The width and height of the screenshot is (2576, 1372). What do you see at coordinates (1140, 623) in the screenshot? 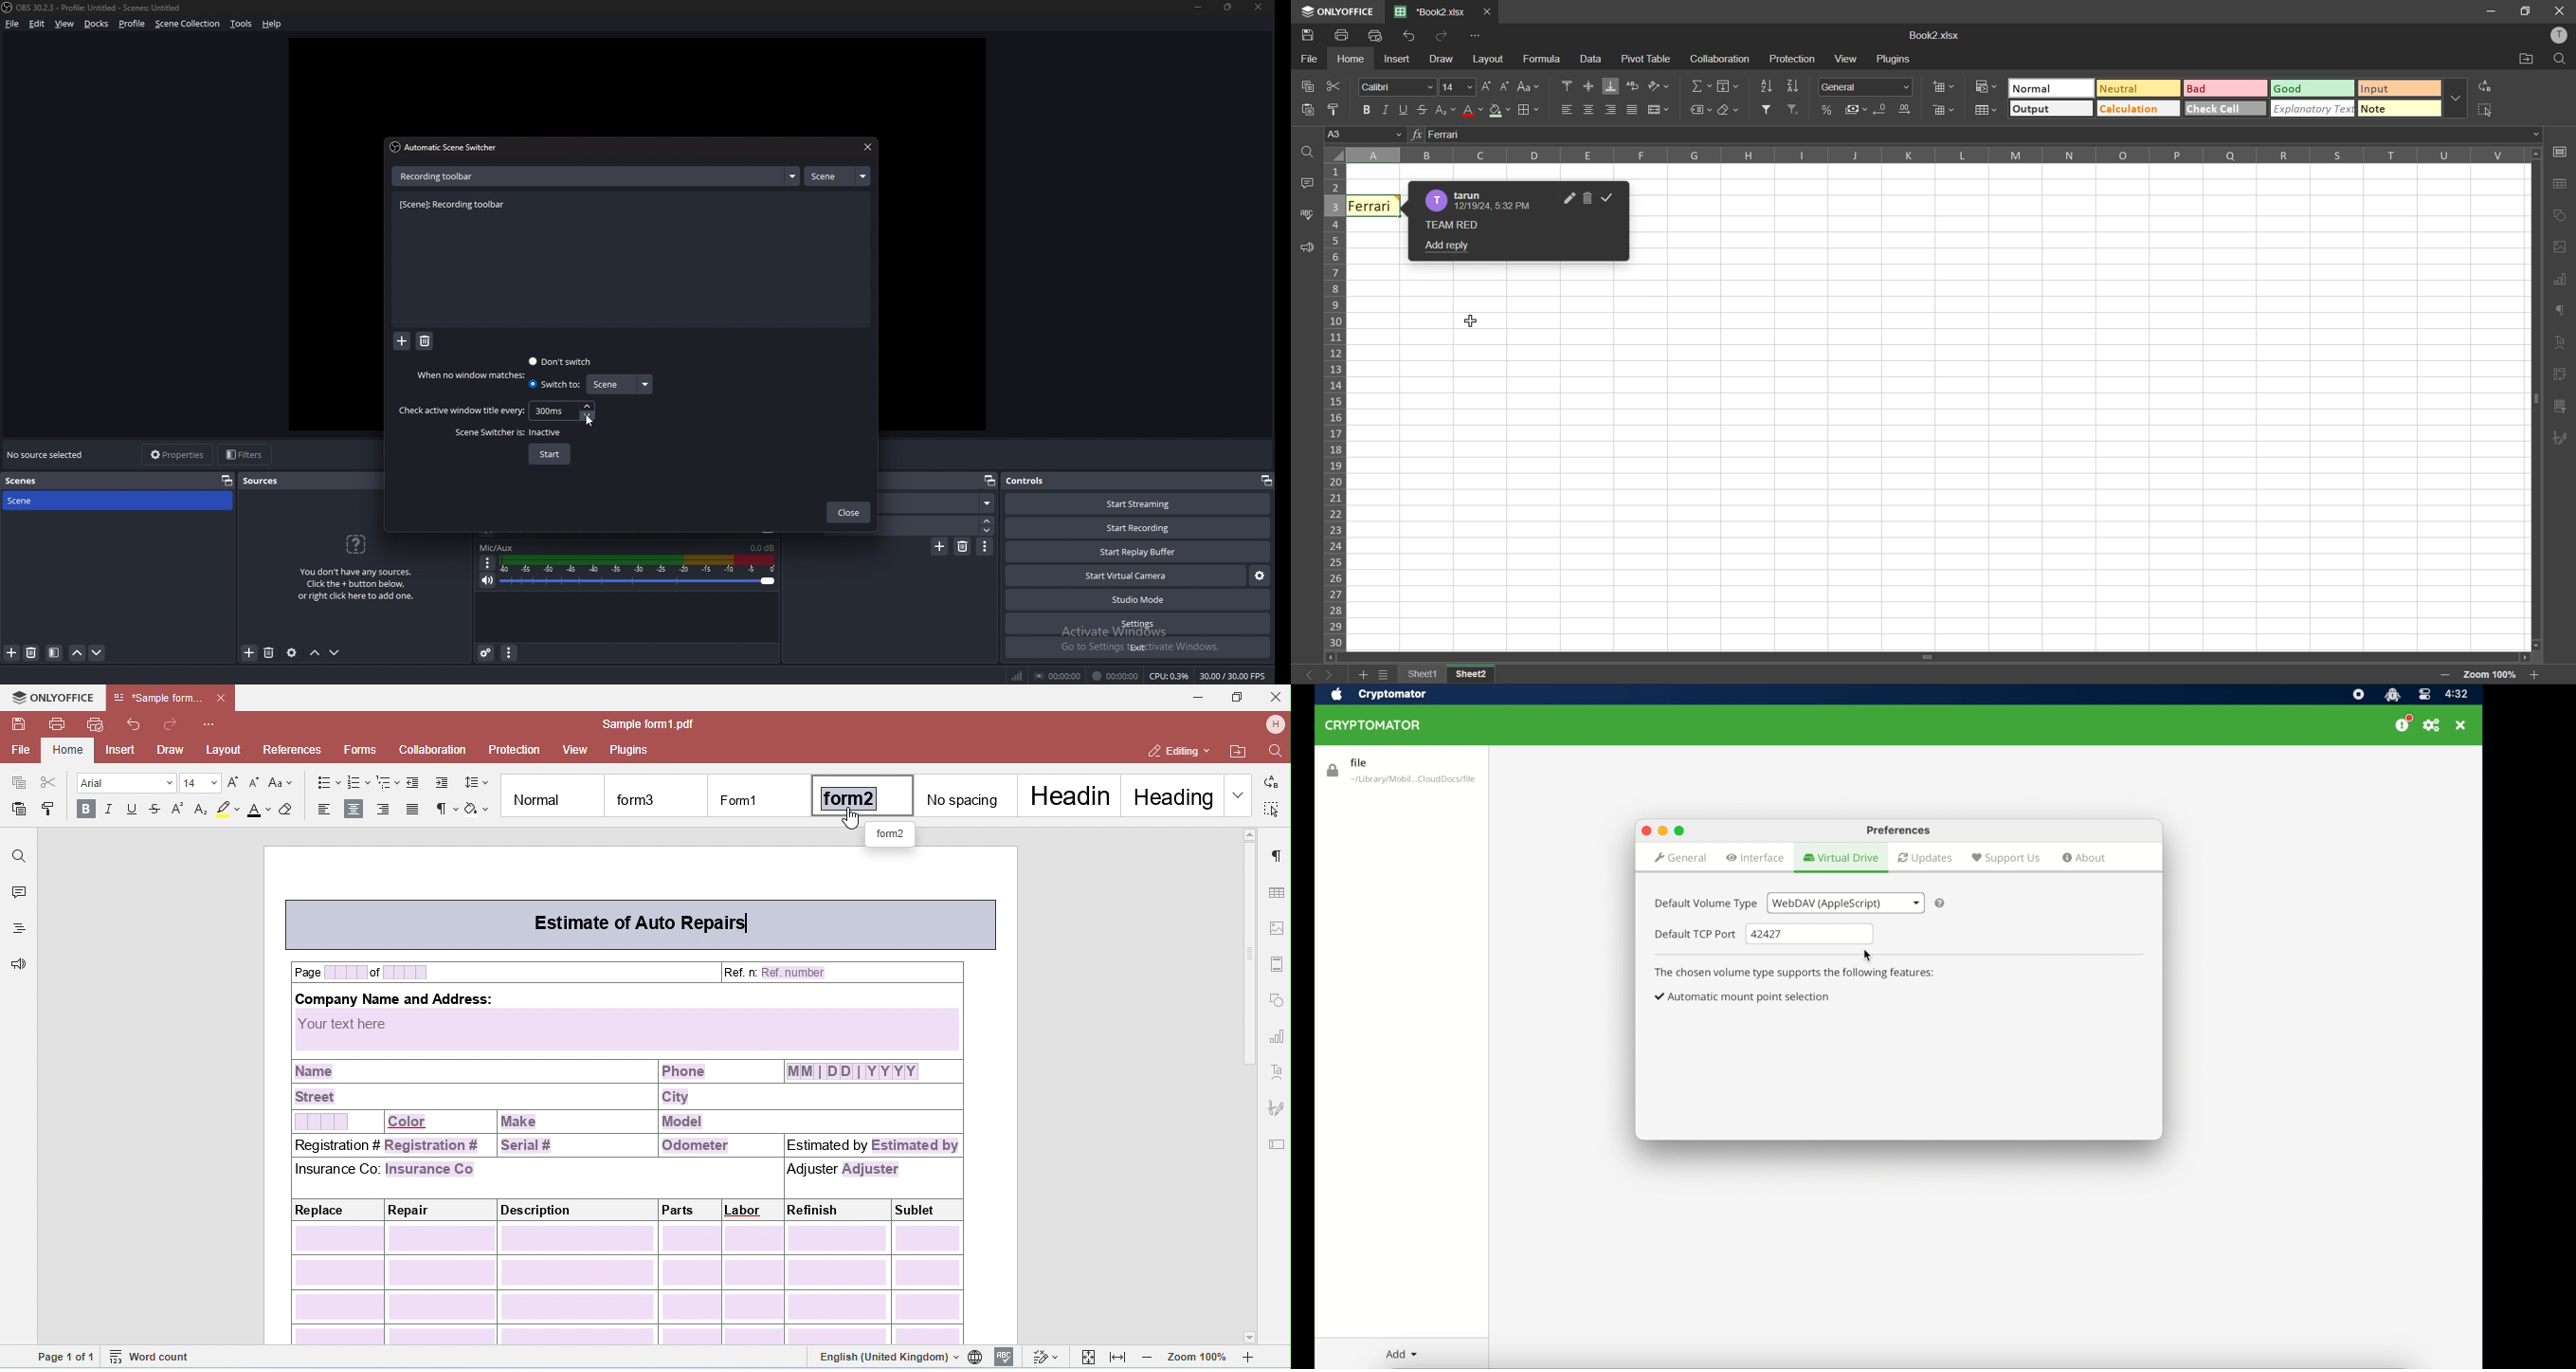
I see `settings` at bounding box center [1140, 623].